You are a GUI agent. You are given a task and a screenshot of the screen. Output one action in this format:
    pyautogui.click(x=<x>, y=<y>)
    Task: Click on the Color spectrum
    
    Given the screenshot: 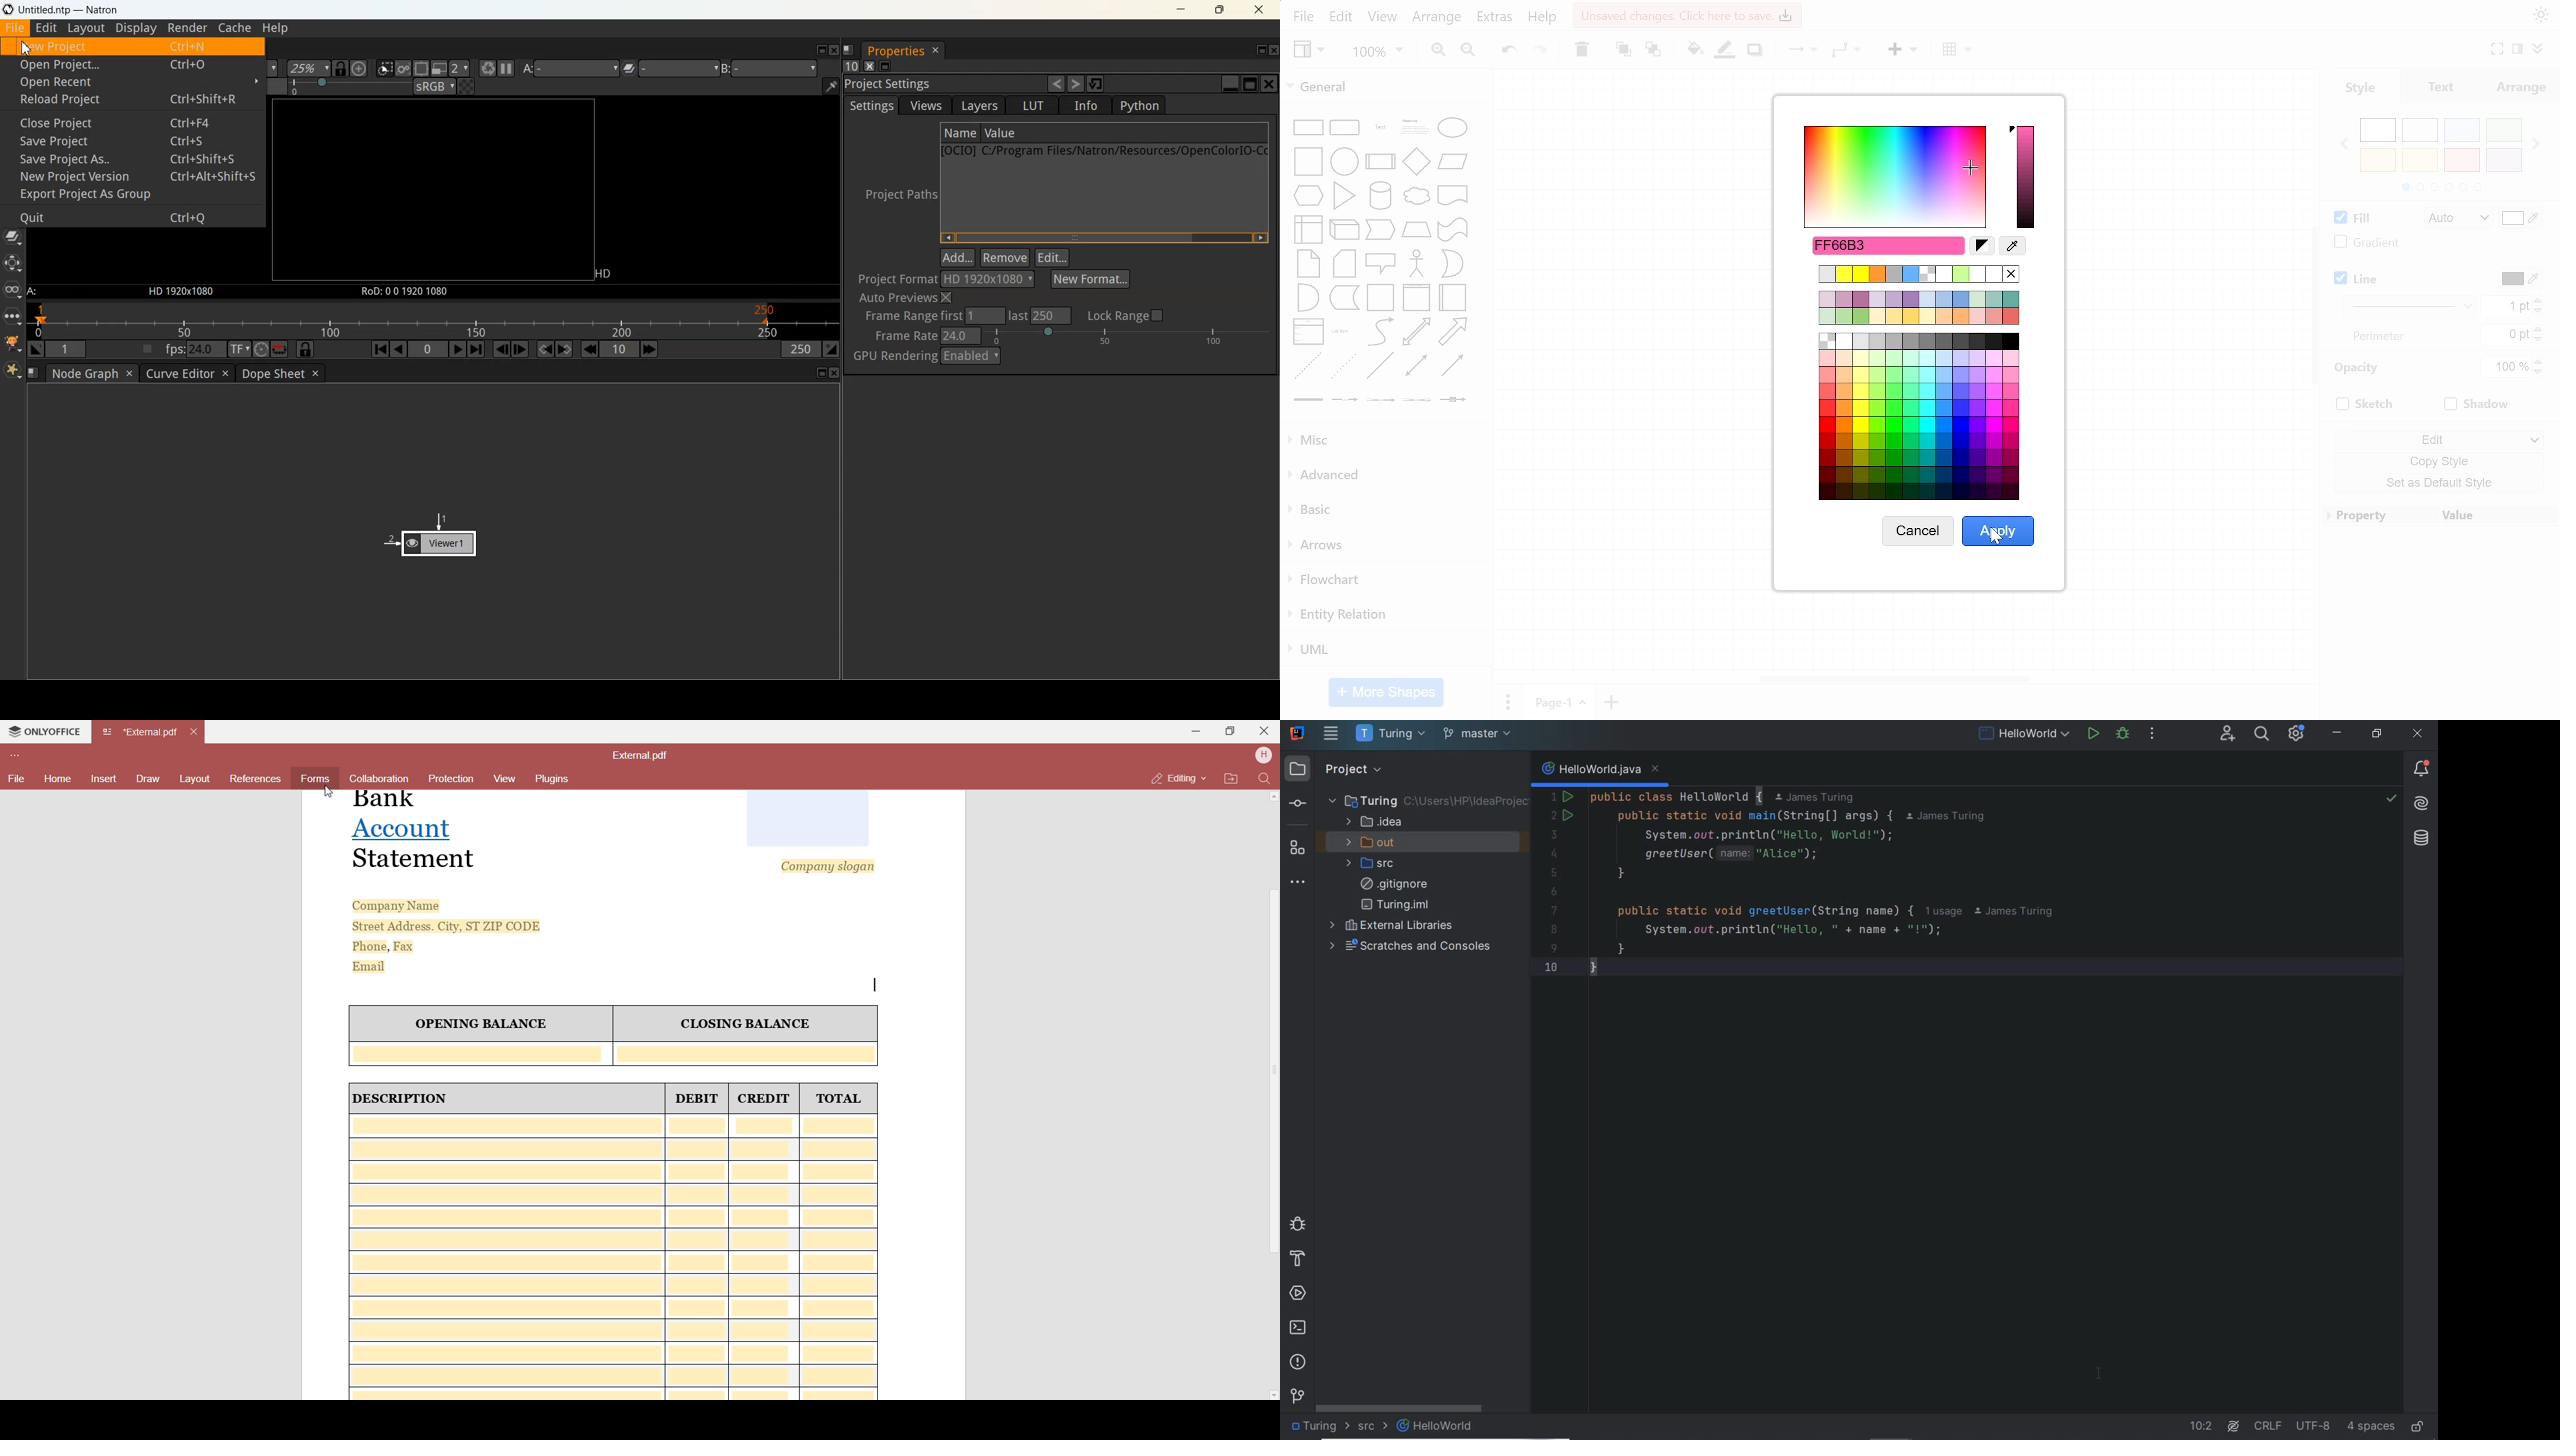 What is the action you would take?
    pyautogui.click(x=1892, y=175)
    